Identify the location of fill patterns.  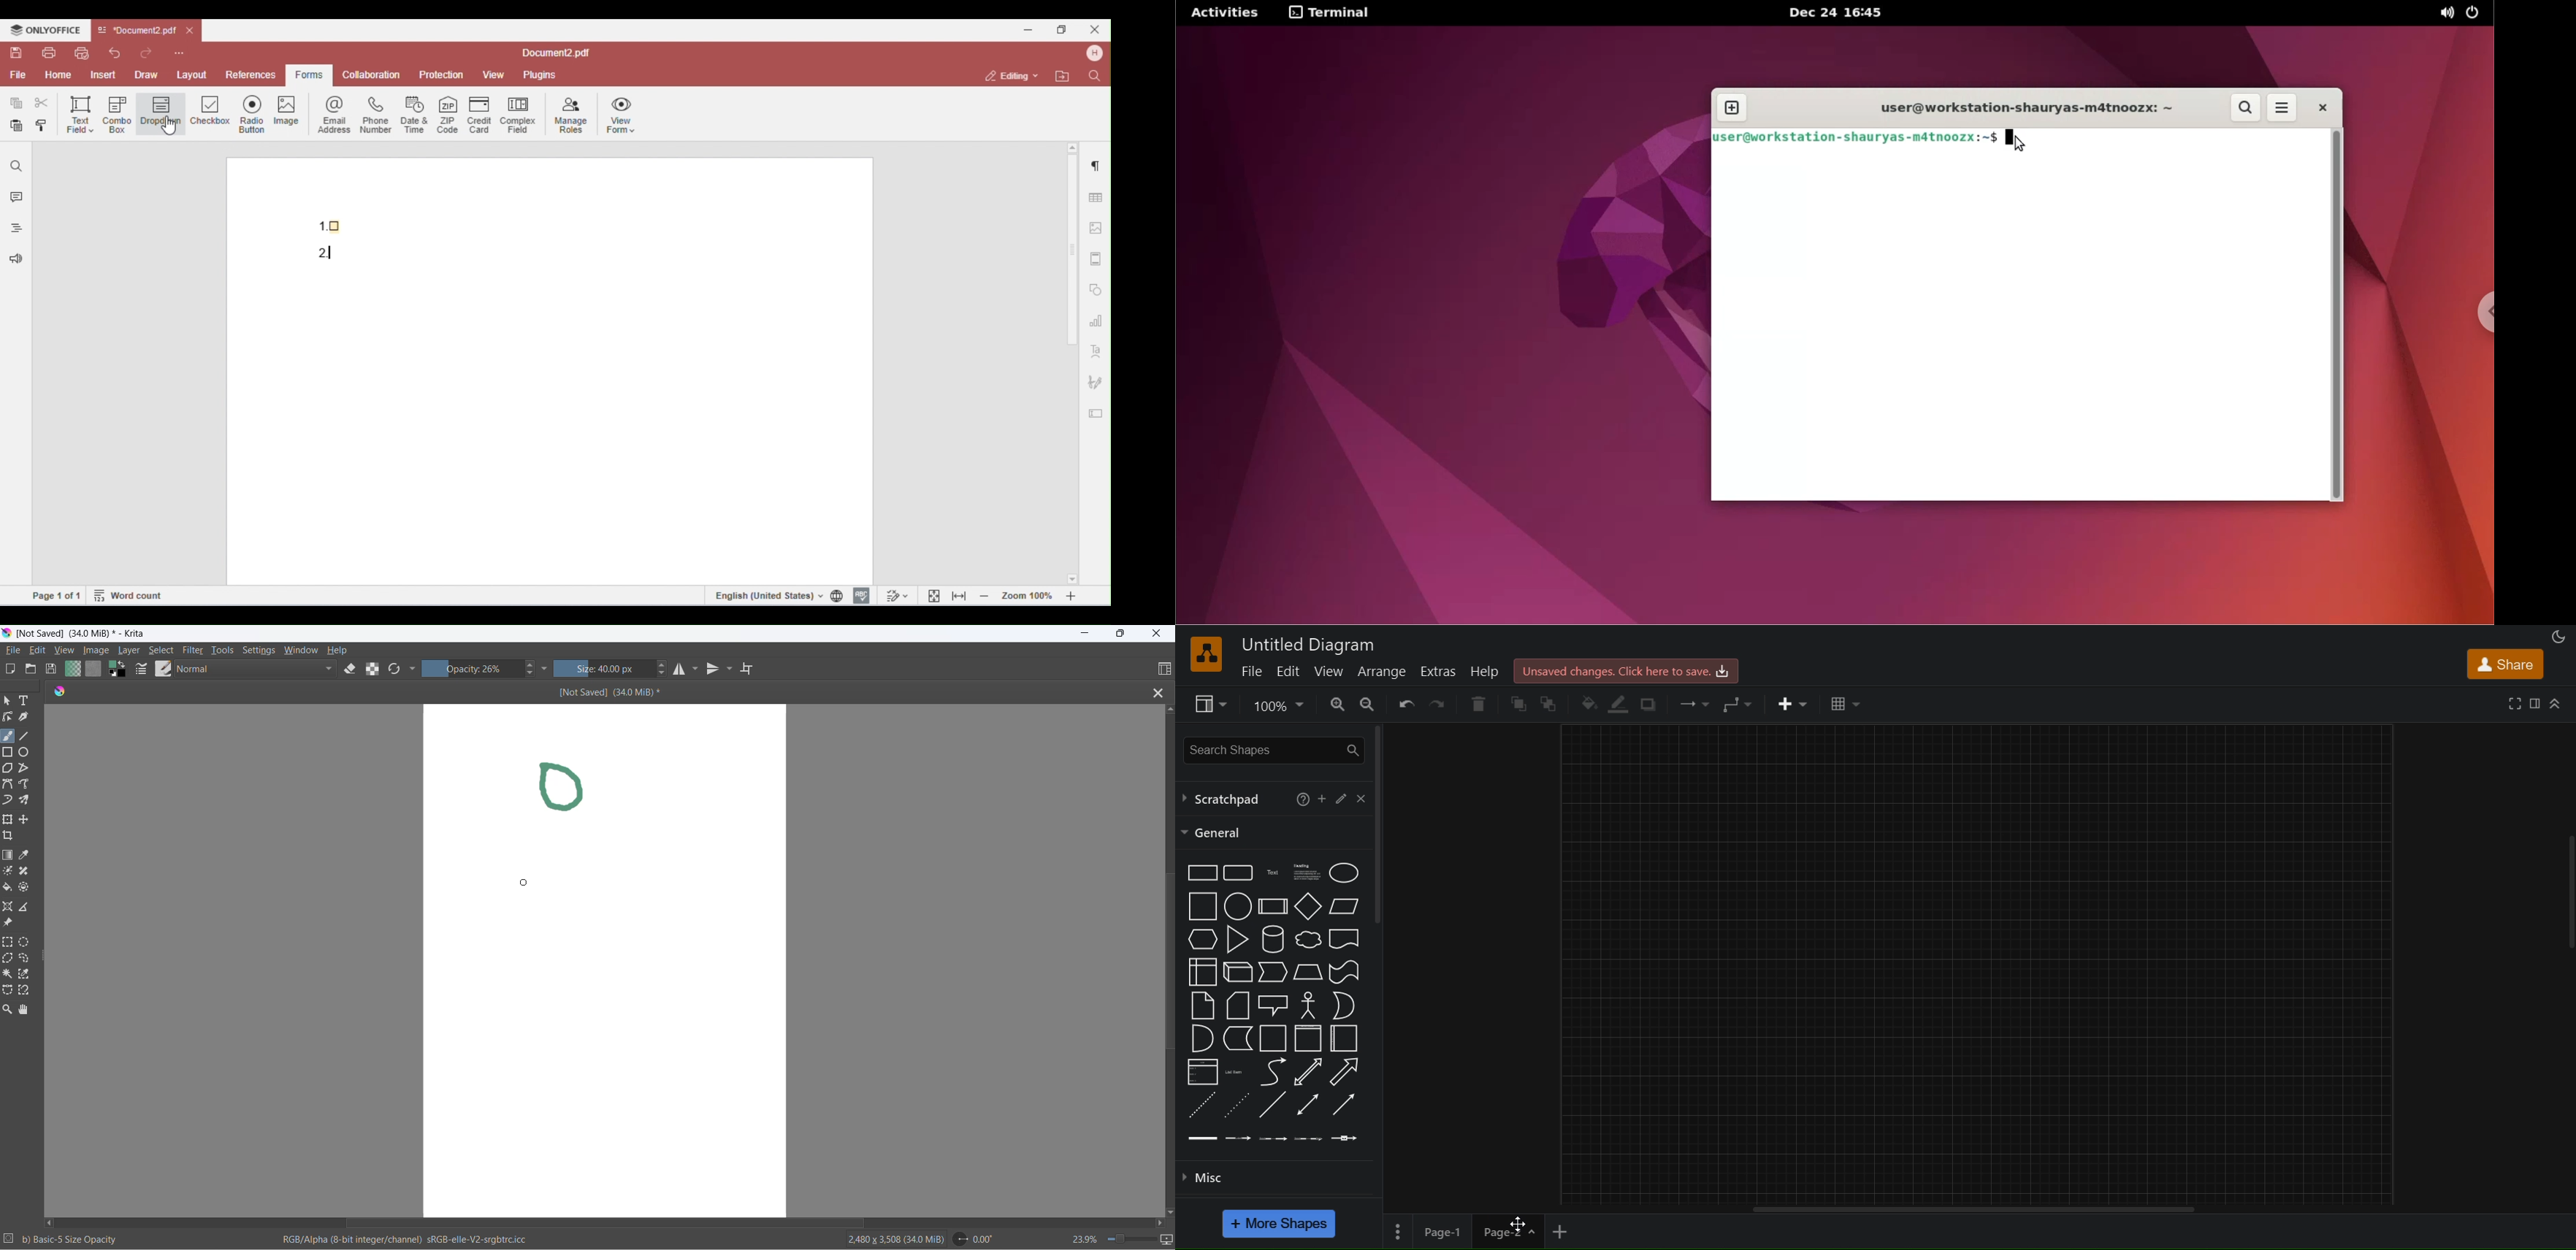
(95, 669).